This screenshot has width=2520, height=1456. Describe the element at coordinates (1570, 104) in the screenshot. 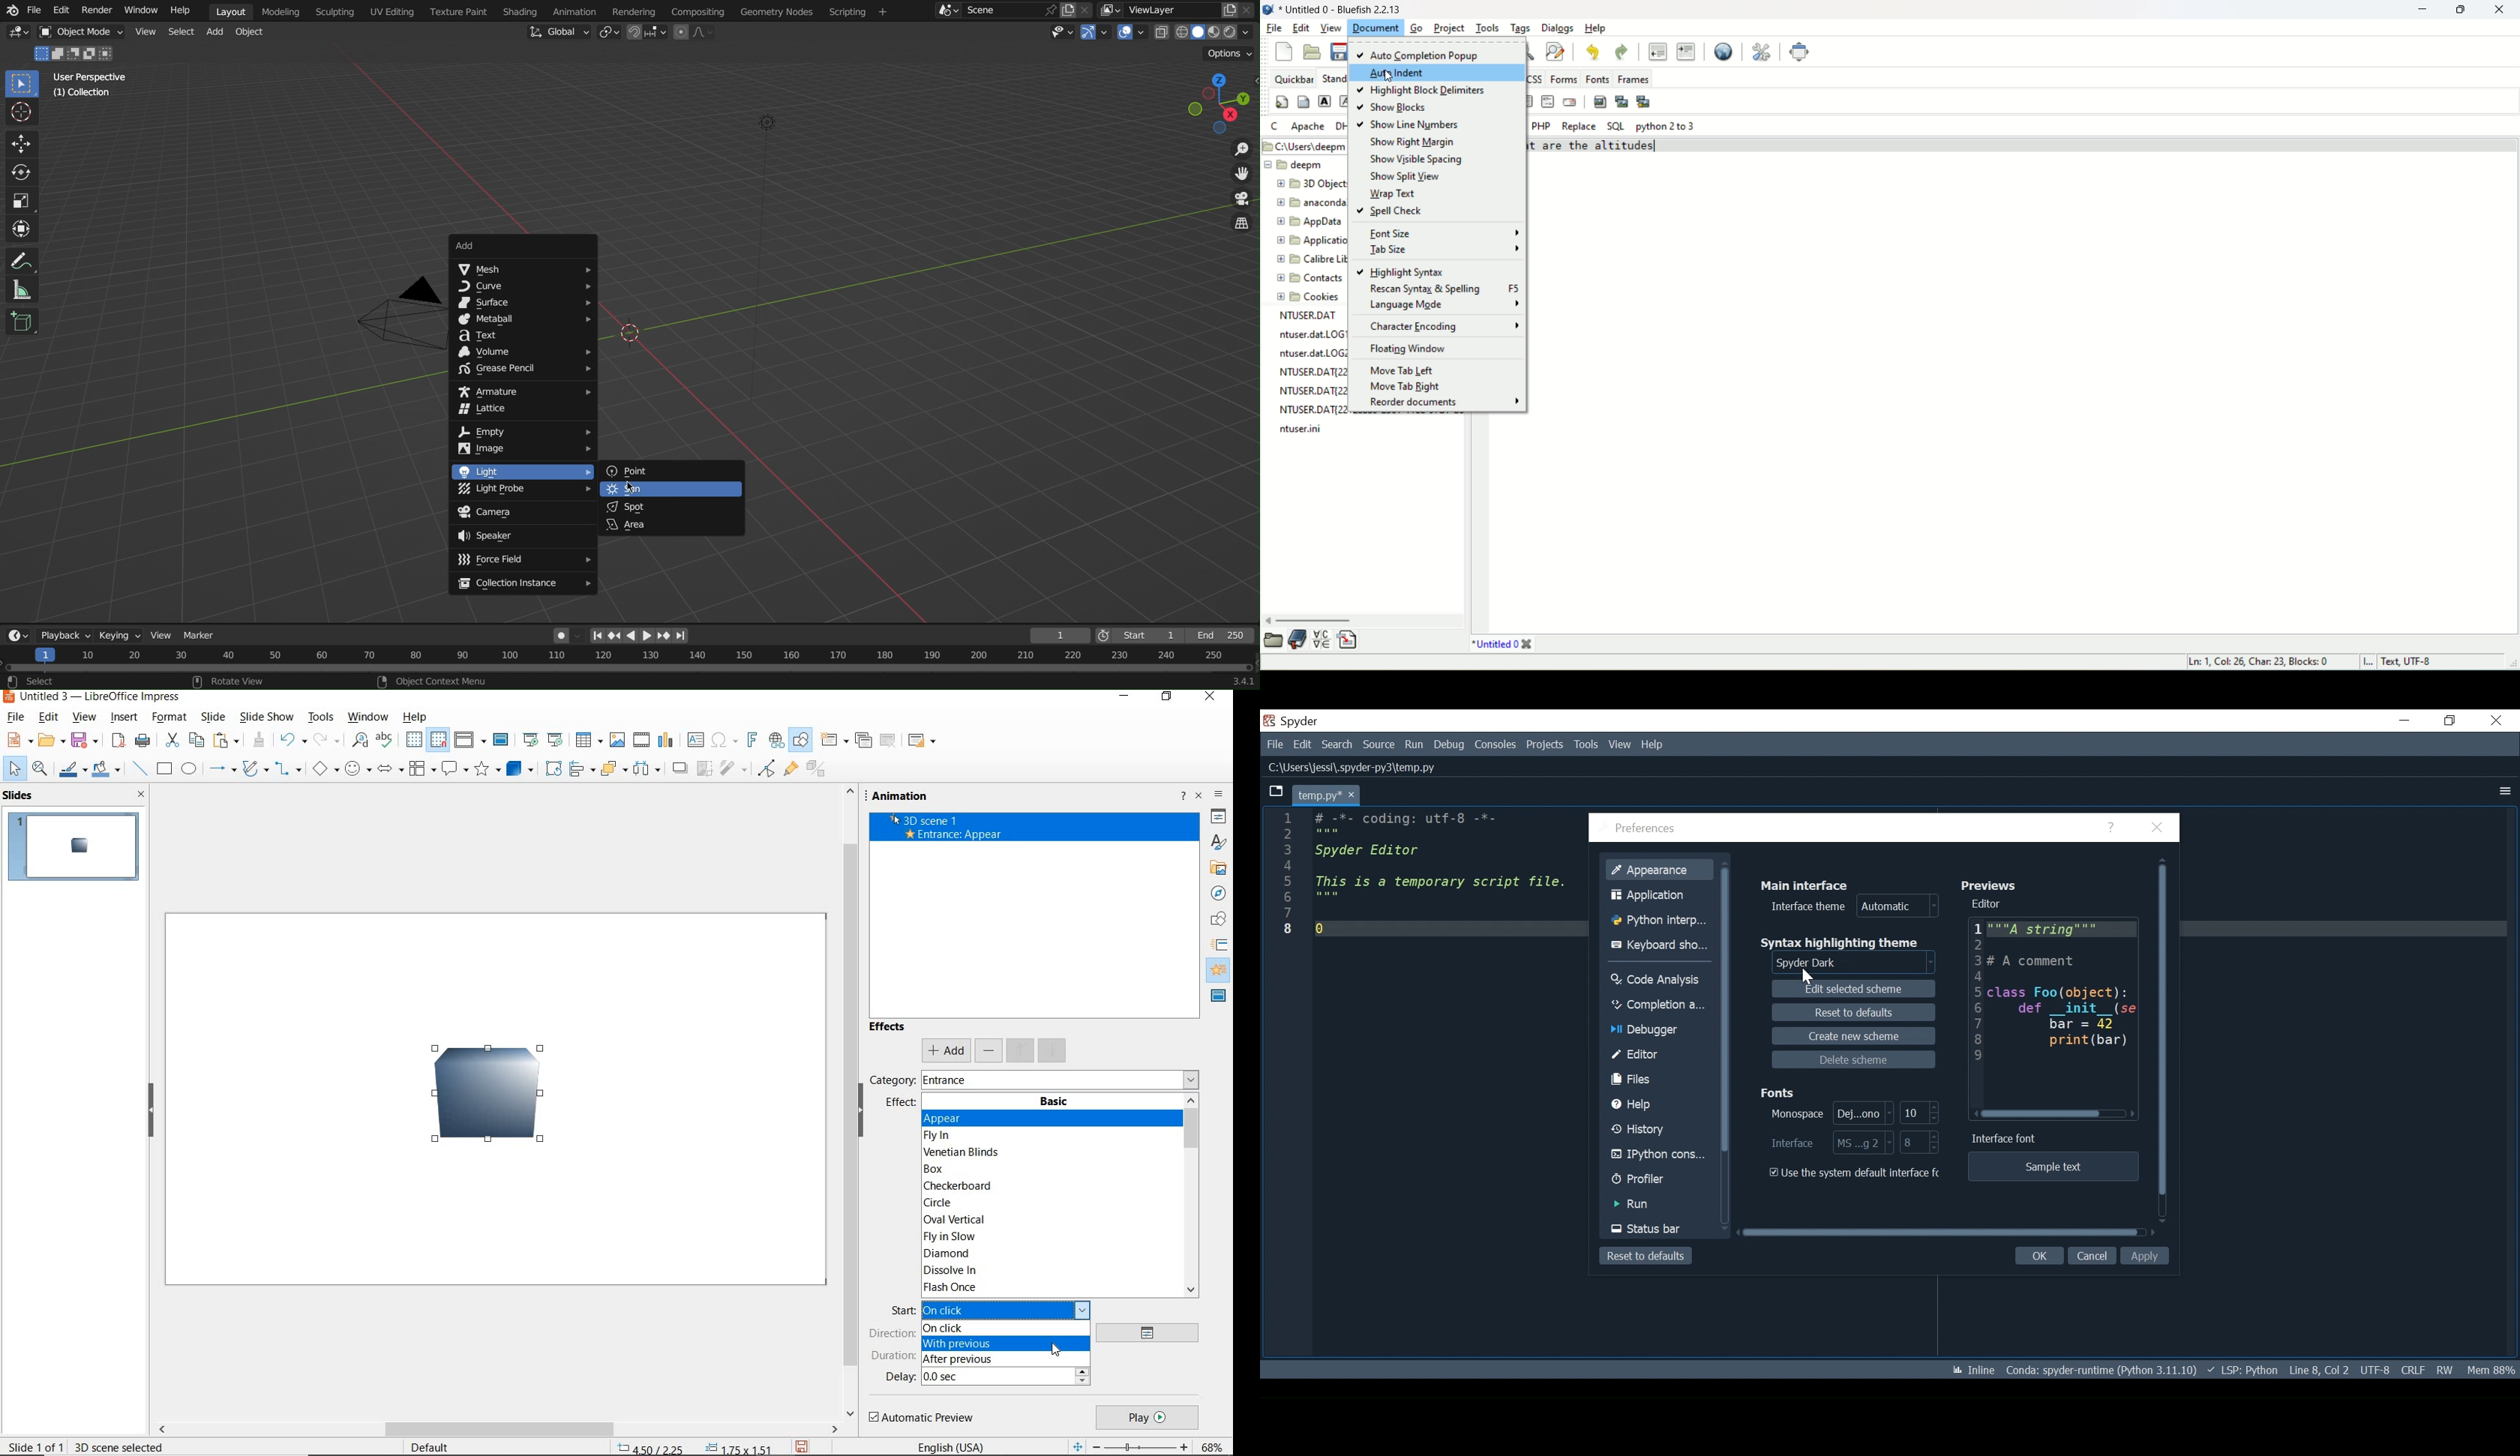

I see `email` at that location.